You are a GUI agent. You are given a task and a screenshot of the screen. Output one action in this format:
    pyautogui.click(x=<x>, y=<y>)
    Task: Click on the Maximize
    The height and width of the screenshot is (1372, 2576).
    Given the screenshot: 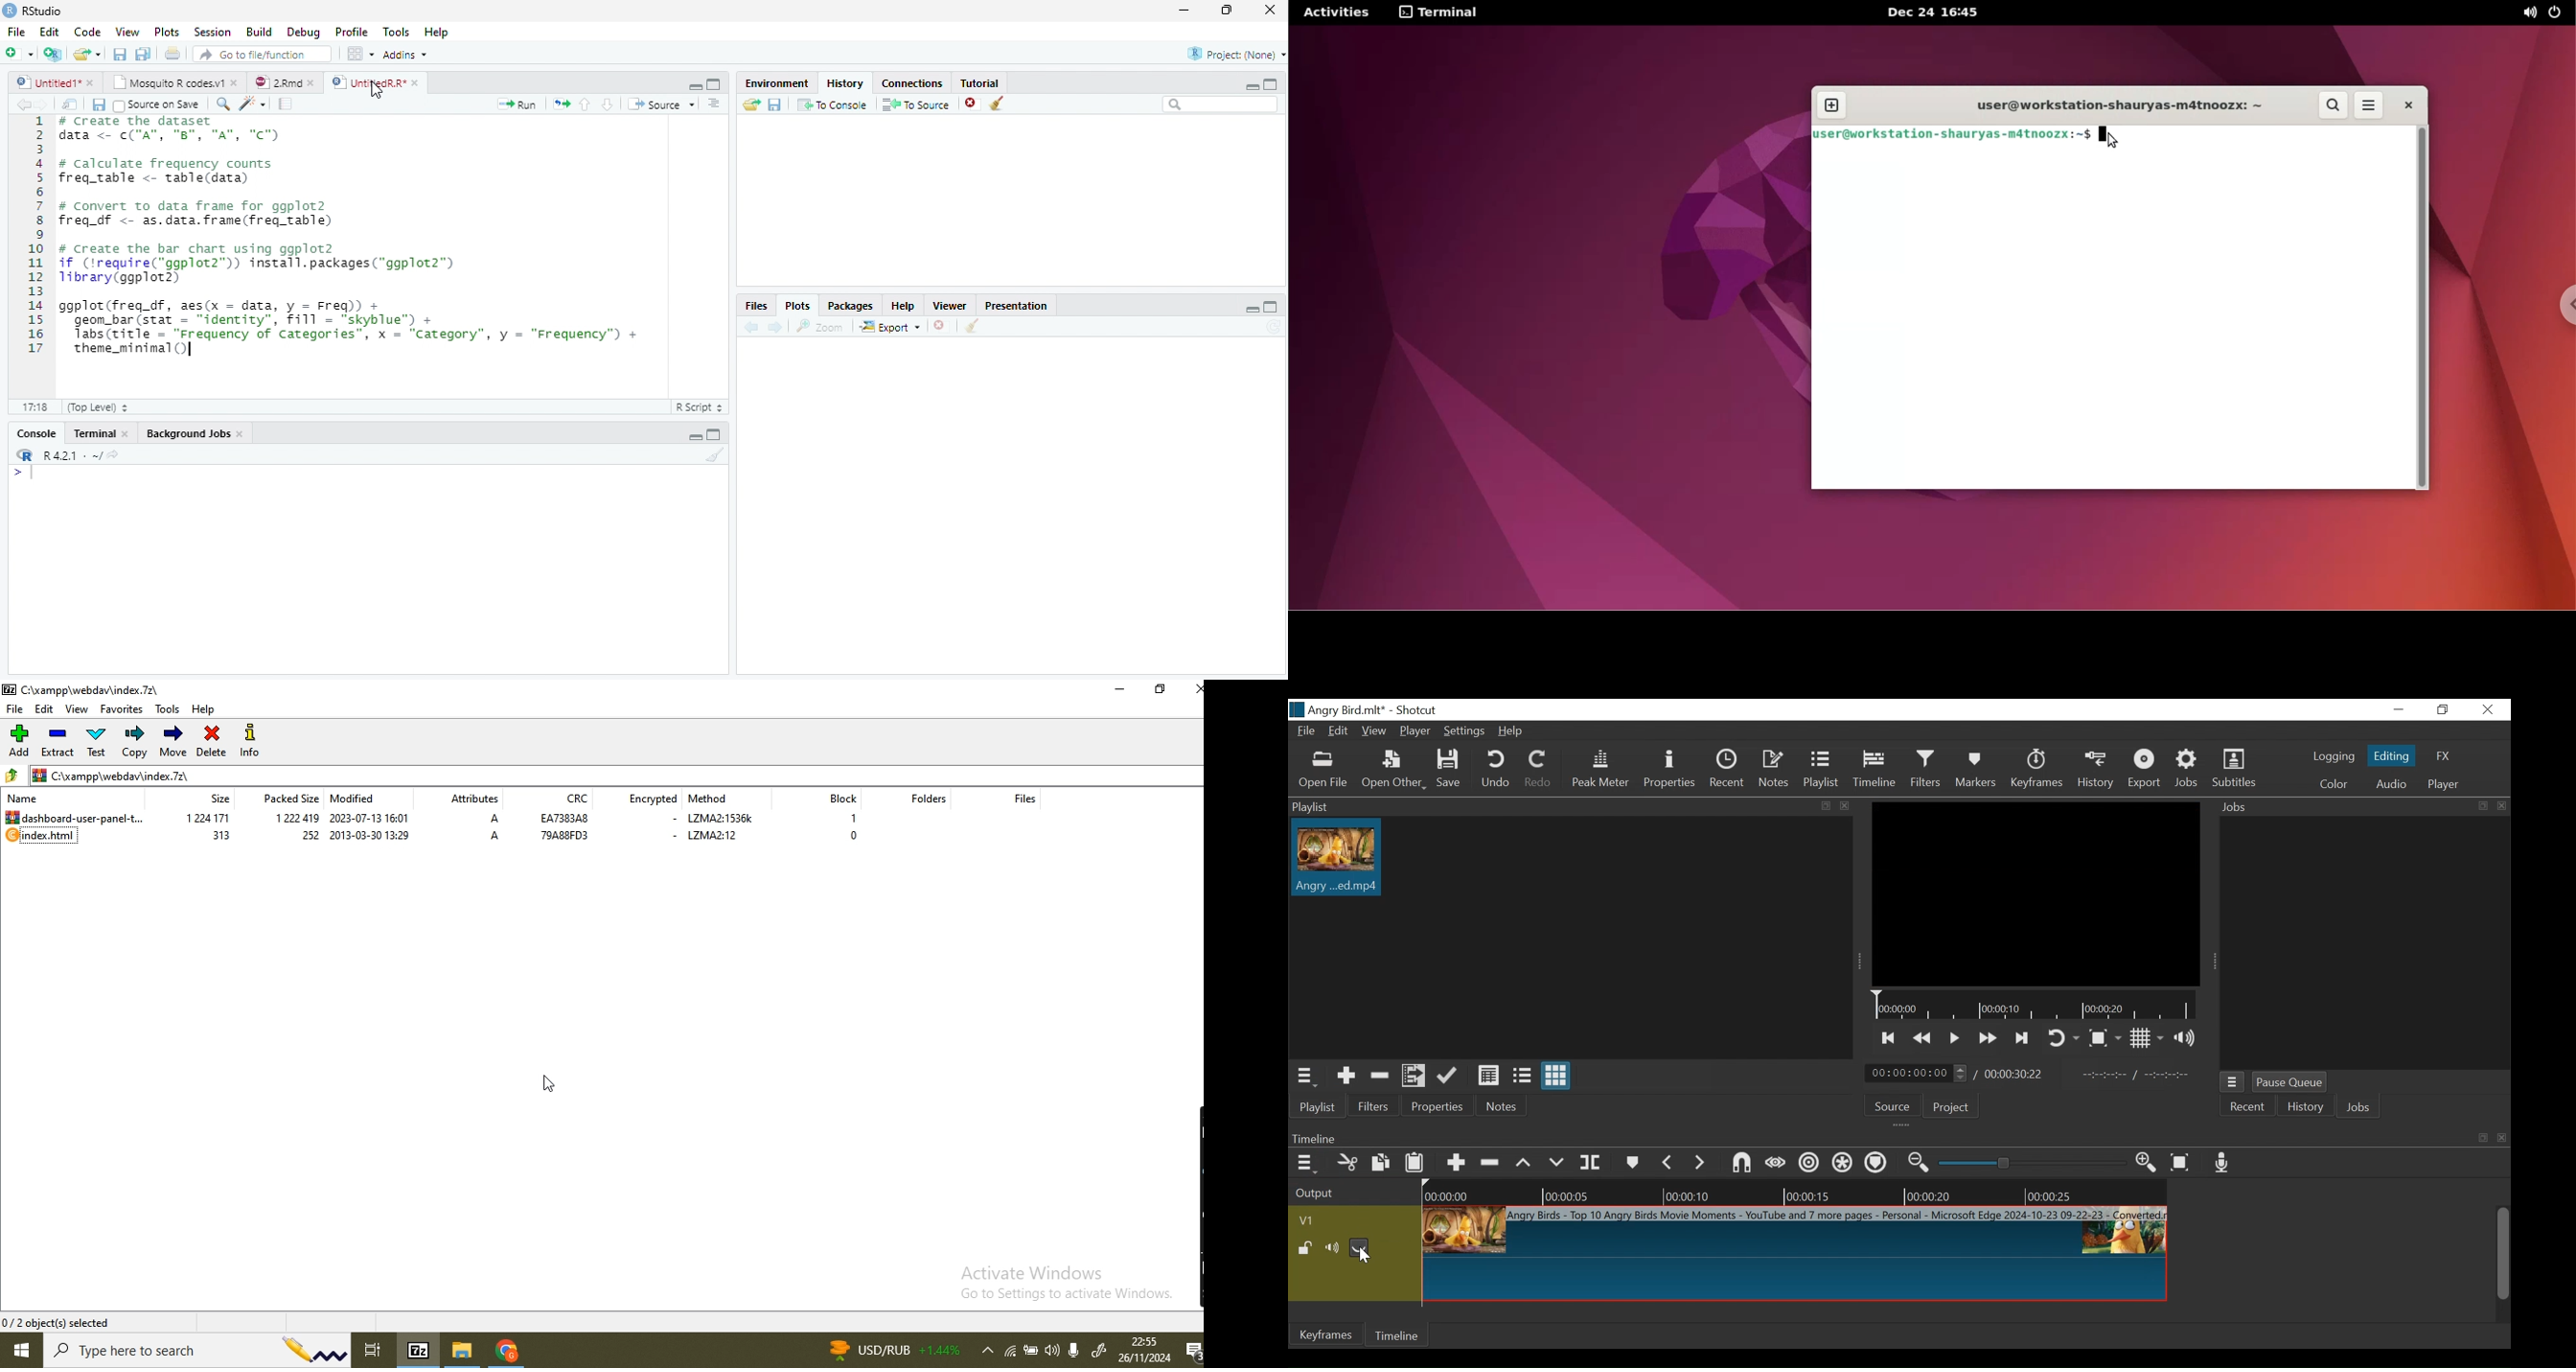 What is the action you would take?
    pyautogui.click(x=713, y=85)
    